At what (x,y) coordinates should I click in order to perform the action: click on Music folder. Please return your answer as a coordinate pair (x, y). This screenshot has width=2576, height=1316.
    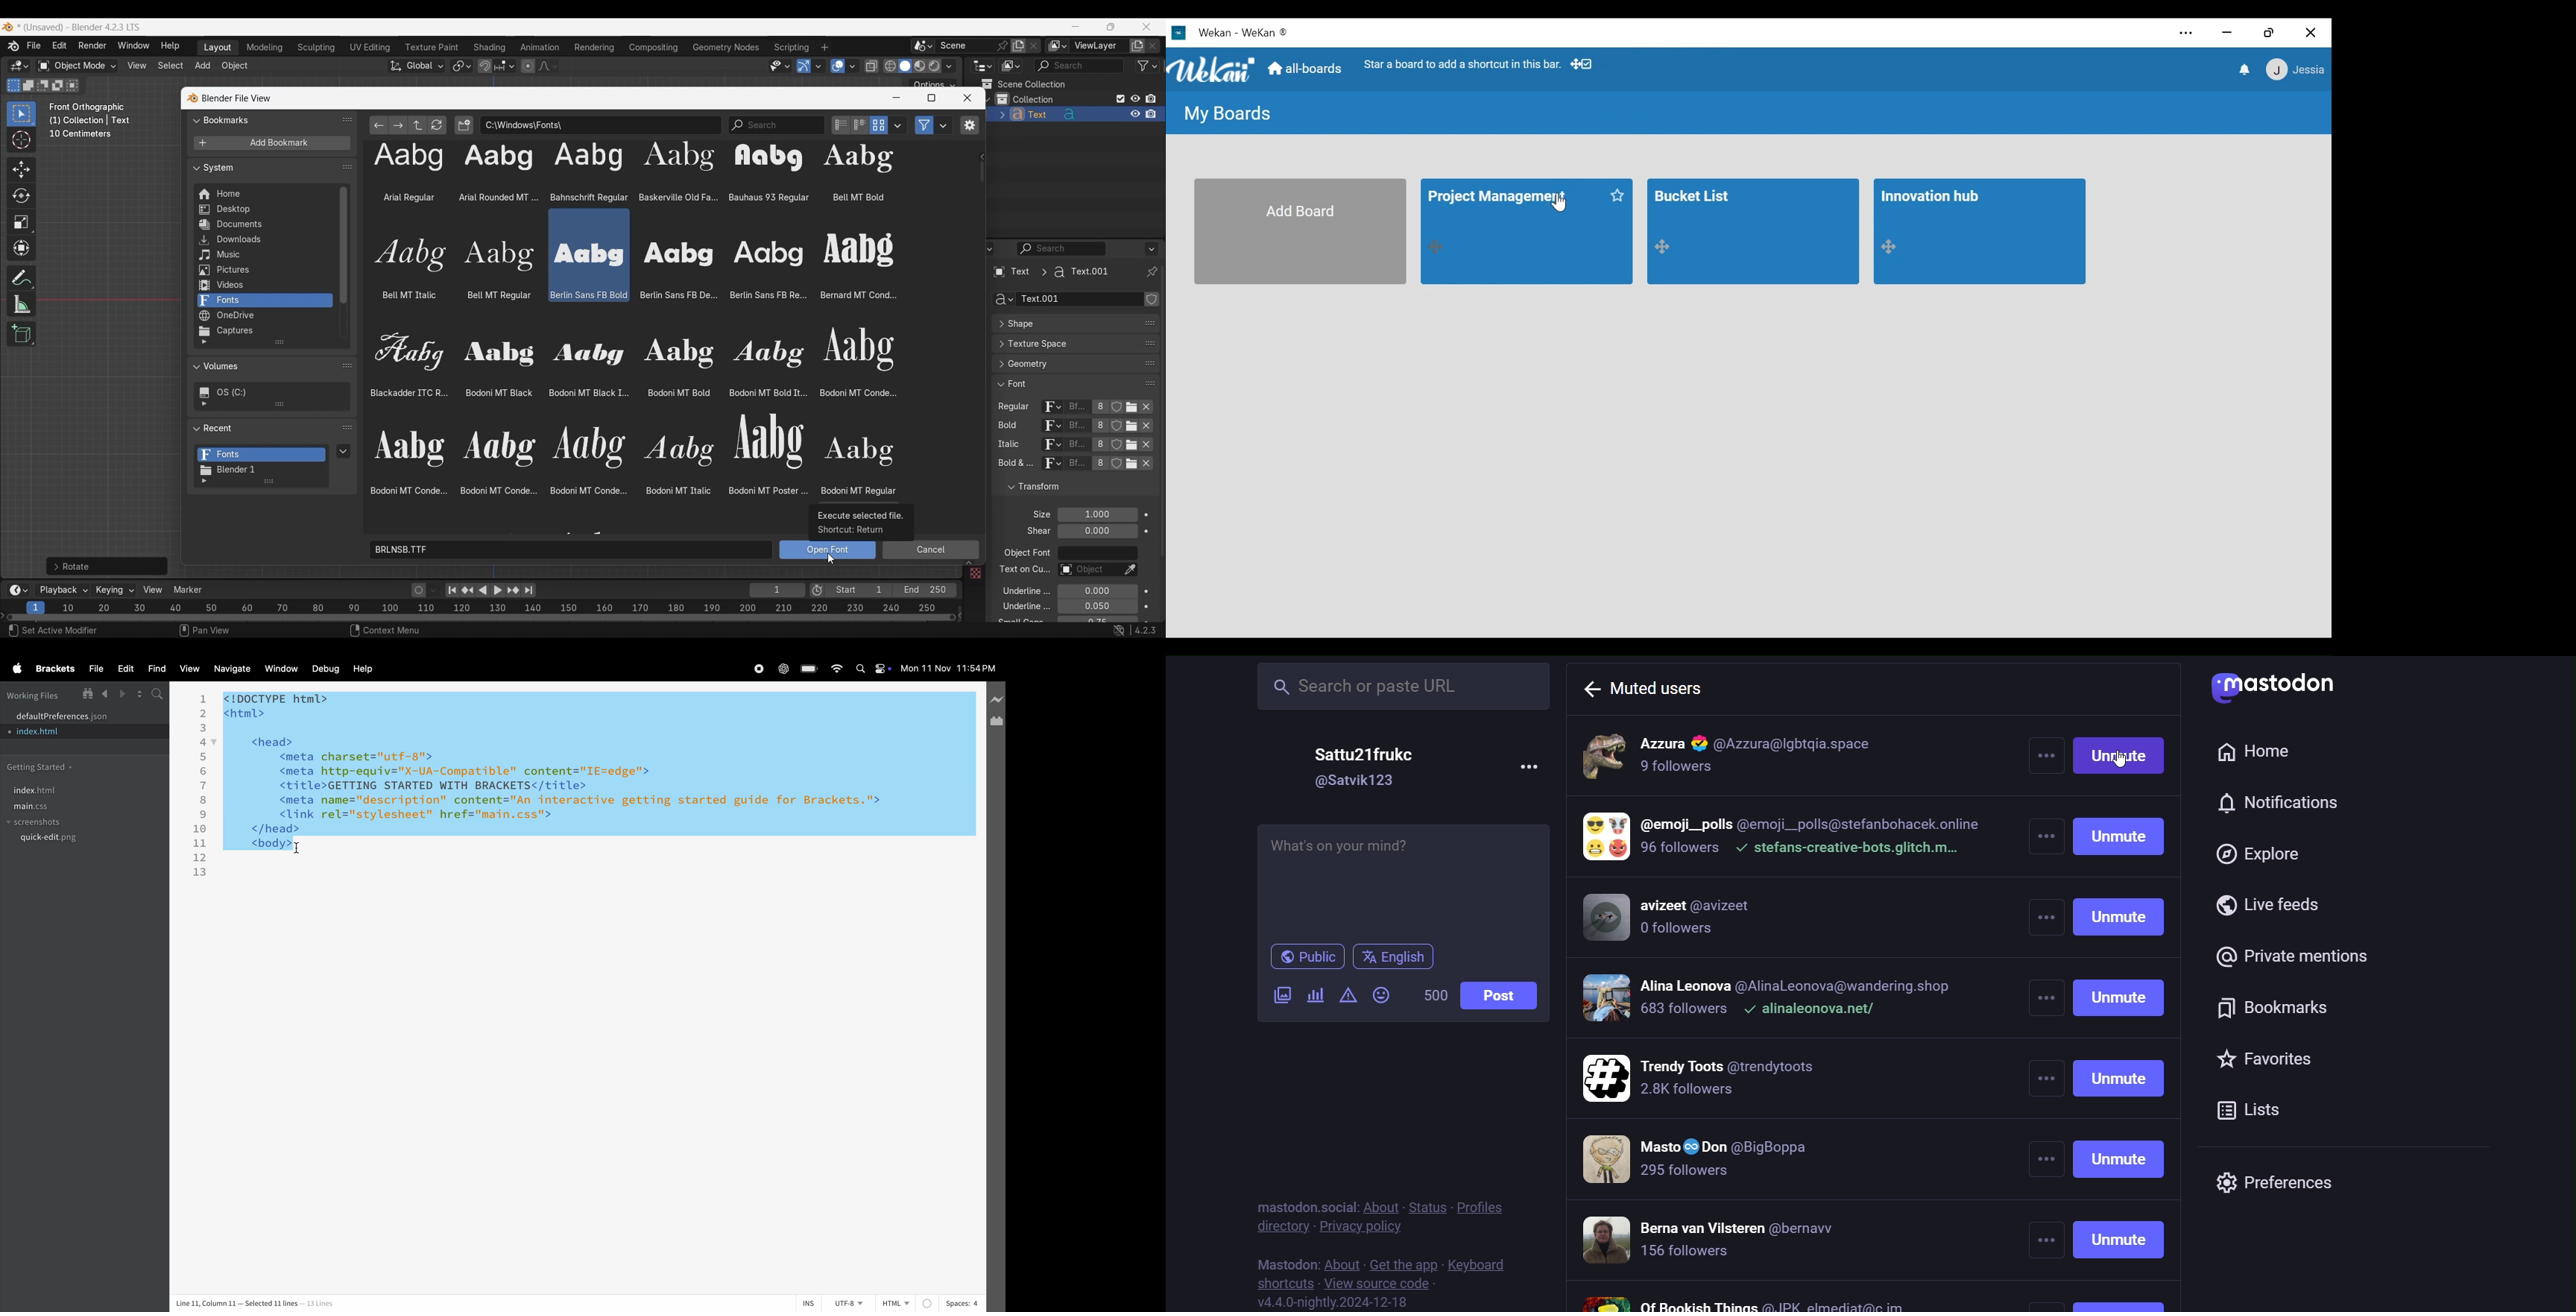
    Looking at the image, I should click on (263, 255).